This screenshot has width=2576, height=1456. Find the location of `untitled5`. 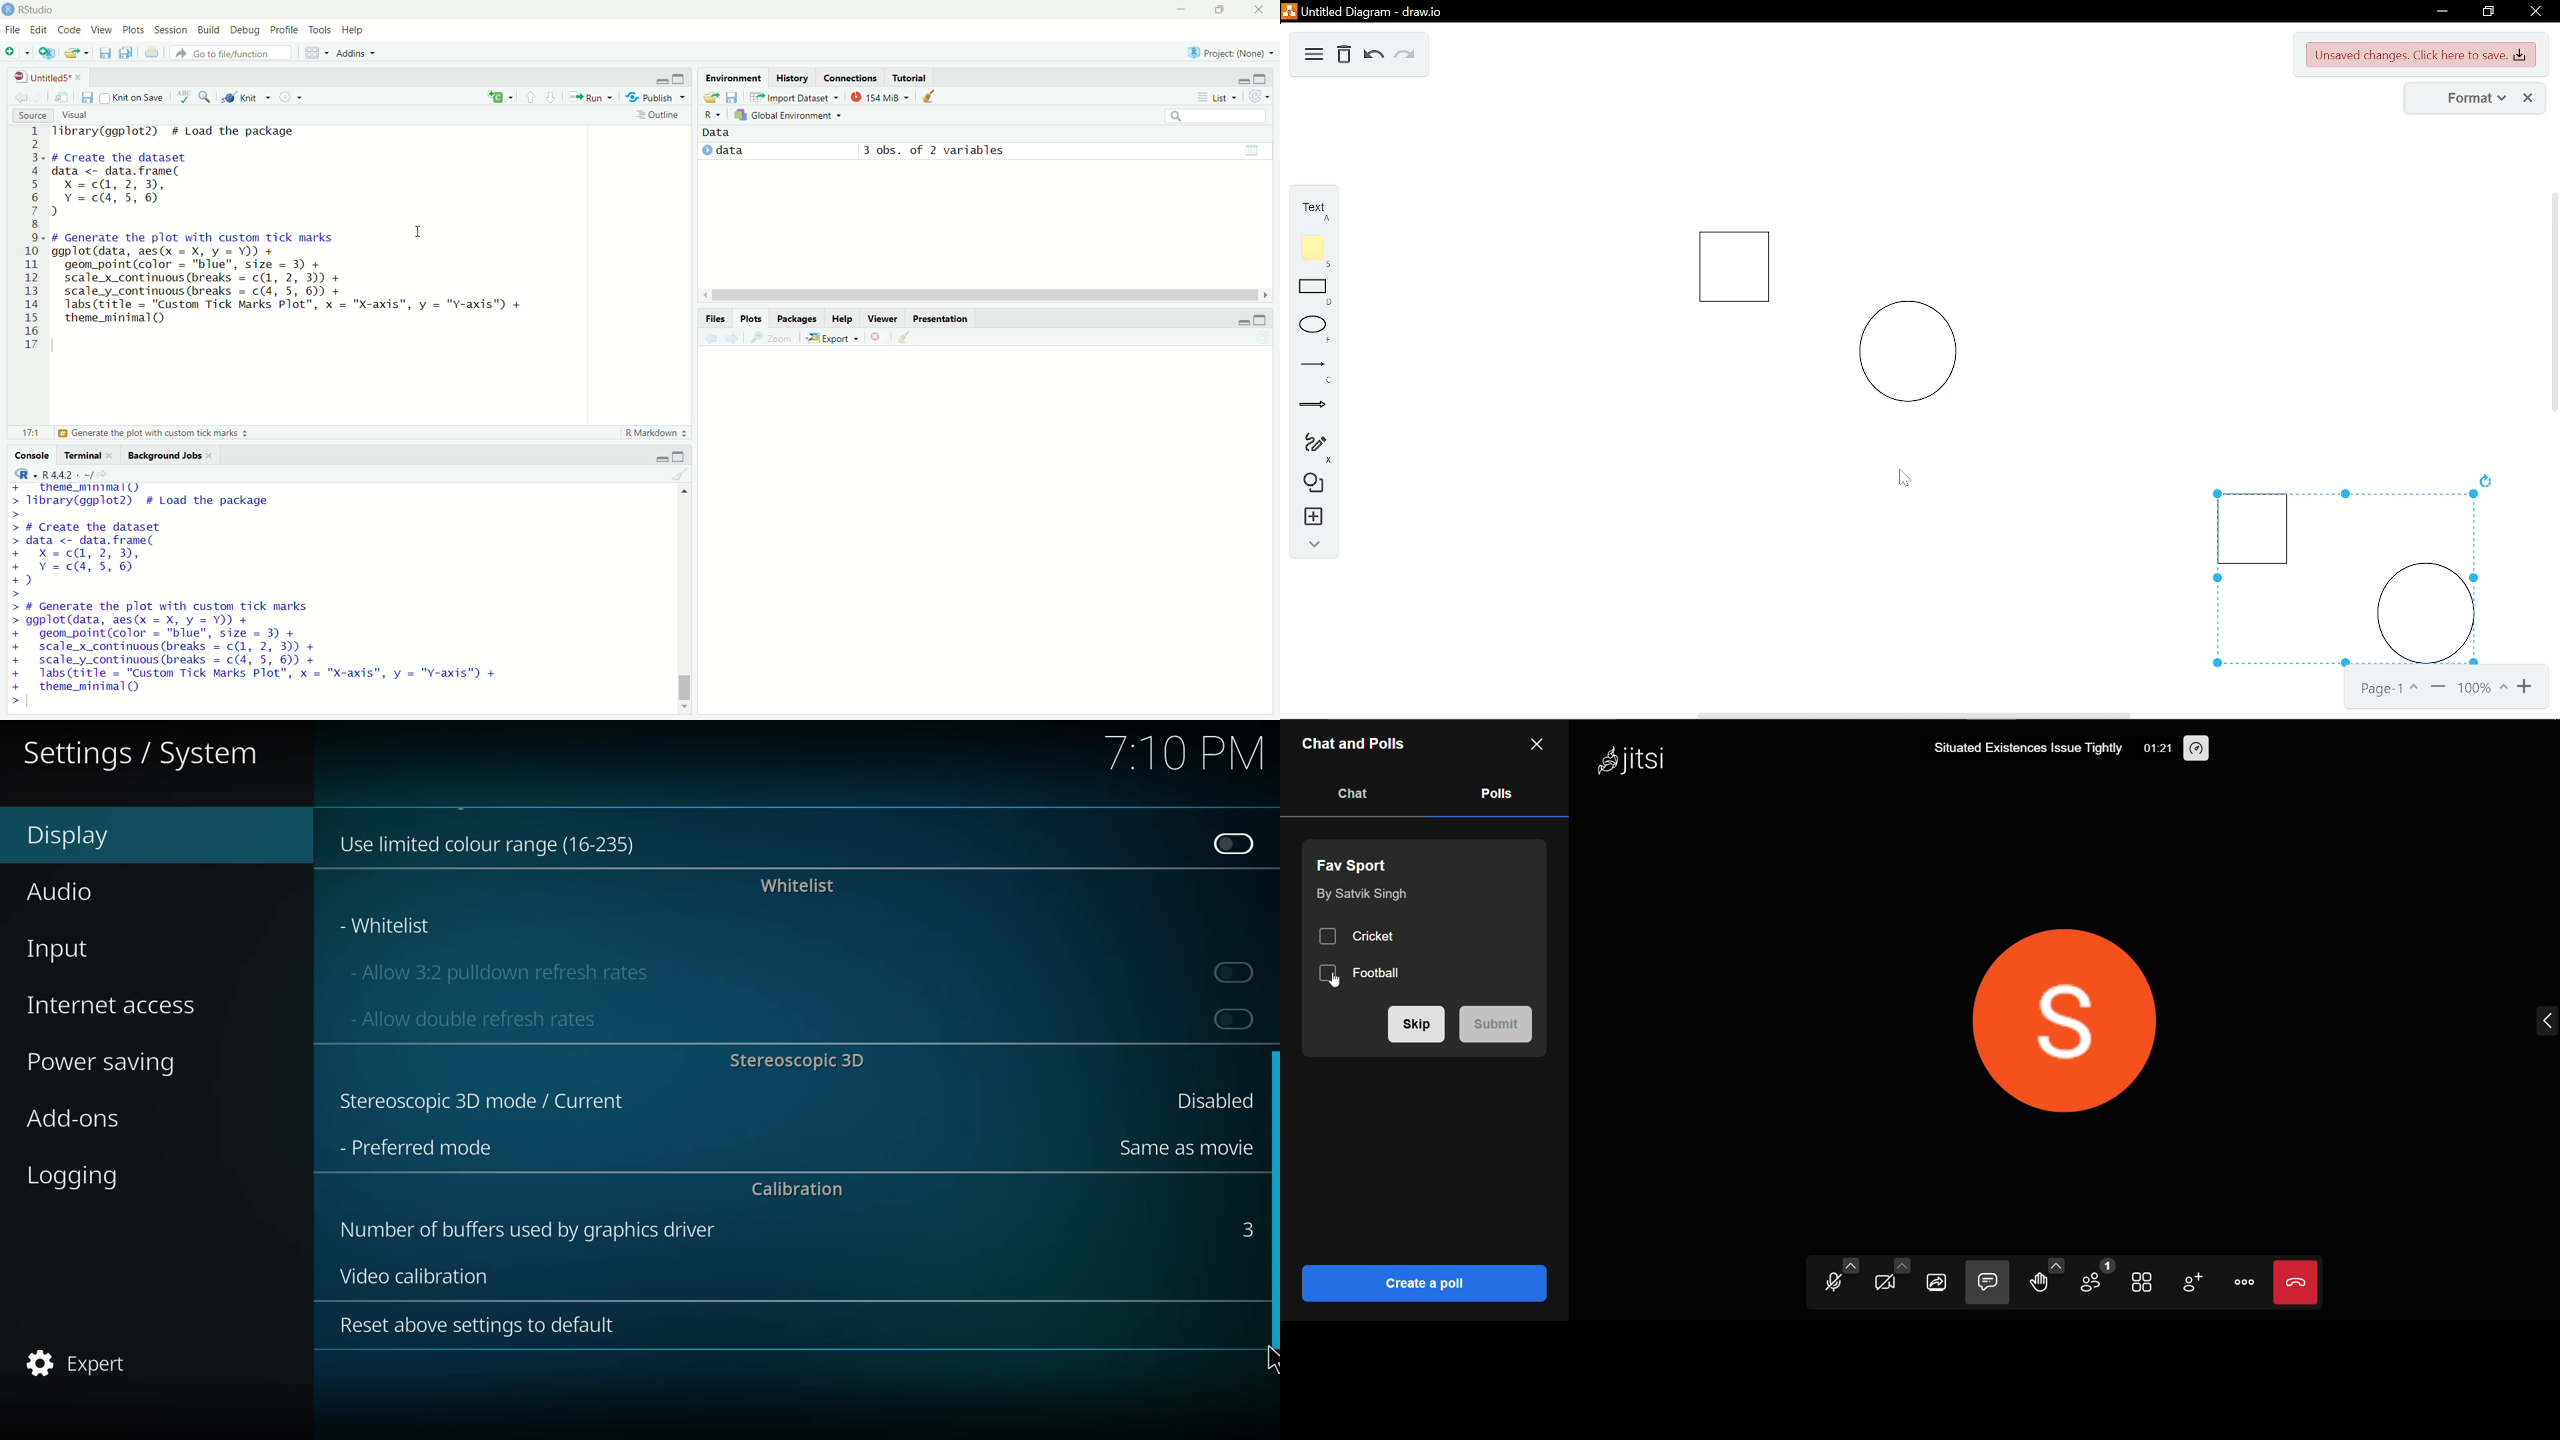

untitled5 is located at coordinates (35, 77).